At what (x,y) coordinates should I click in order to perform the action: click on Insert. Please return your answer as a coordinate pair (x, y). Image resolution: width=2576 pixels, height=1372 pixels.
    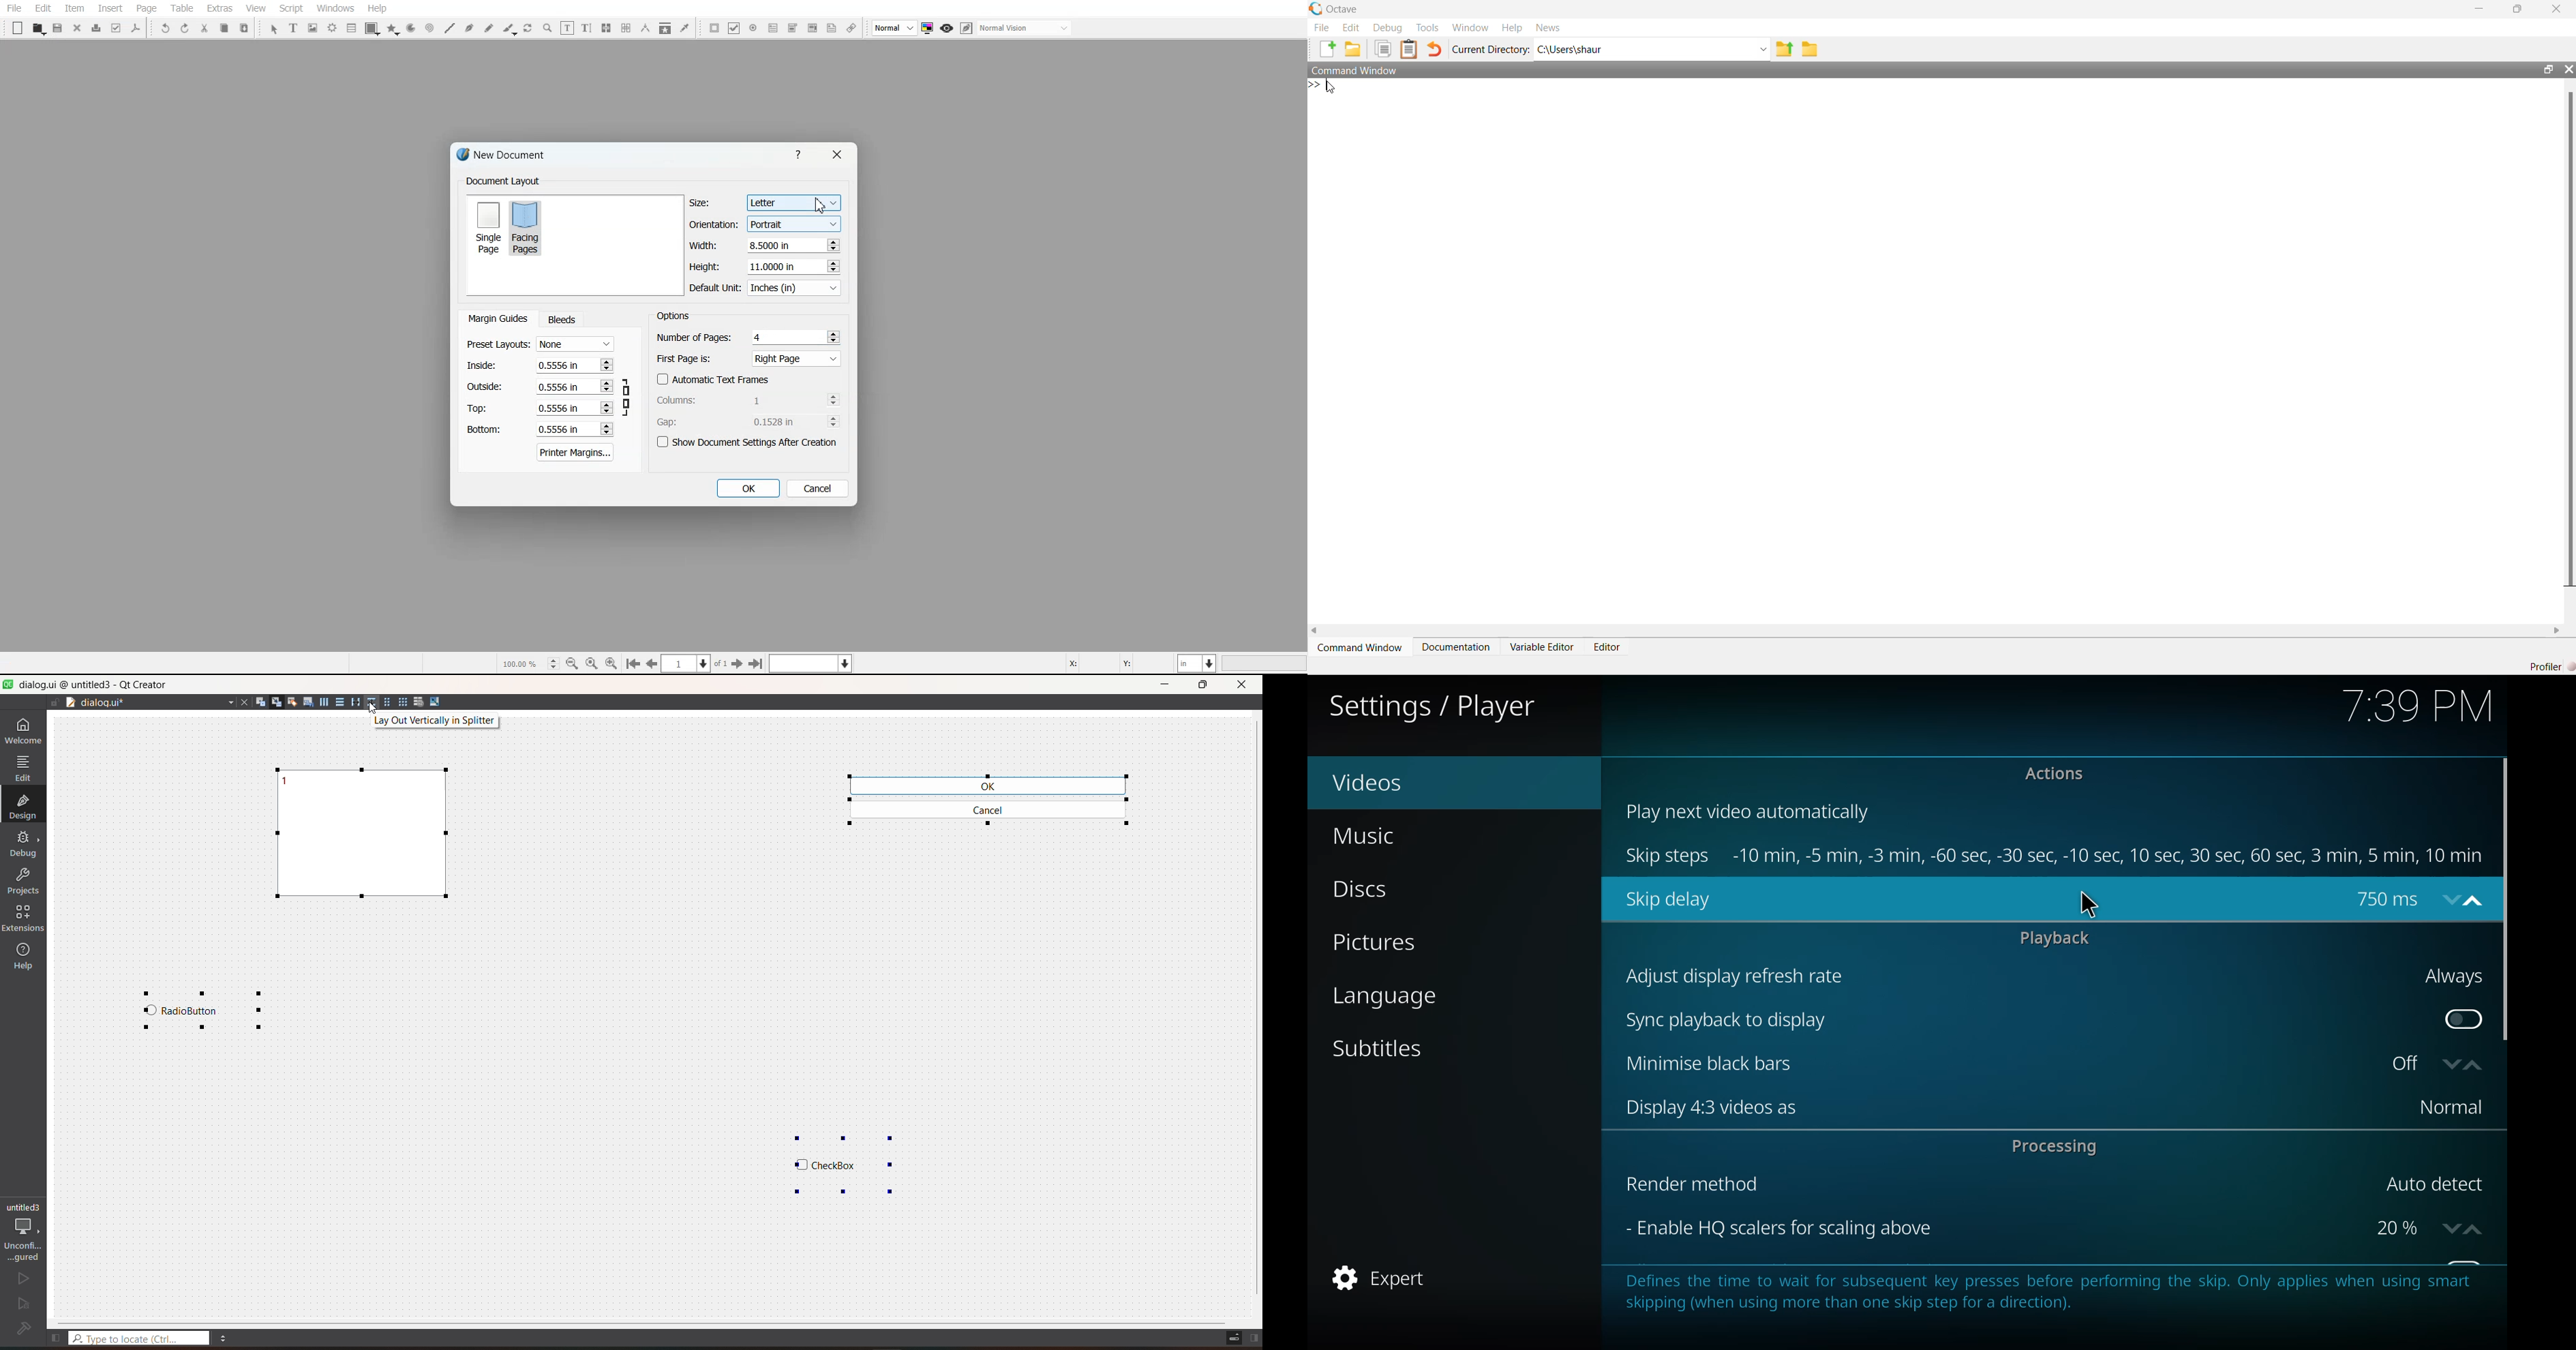
    Looking at the image, I should click on (110, 8).